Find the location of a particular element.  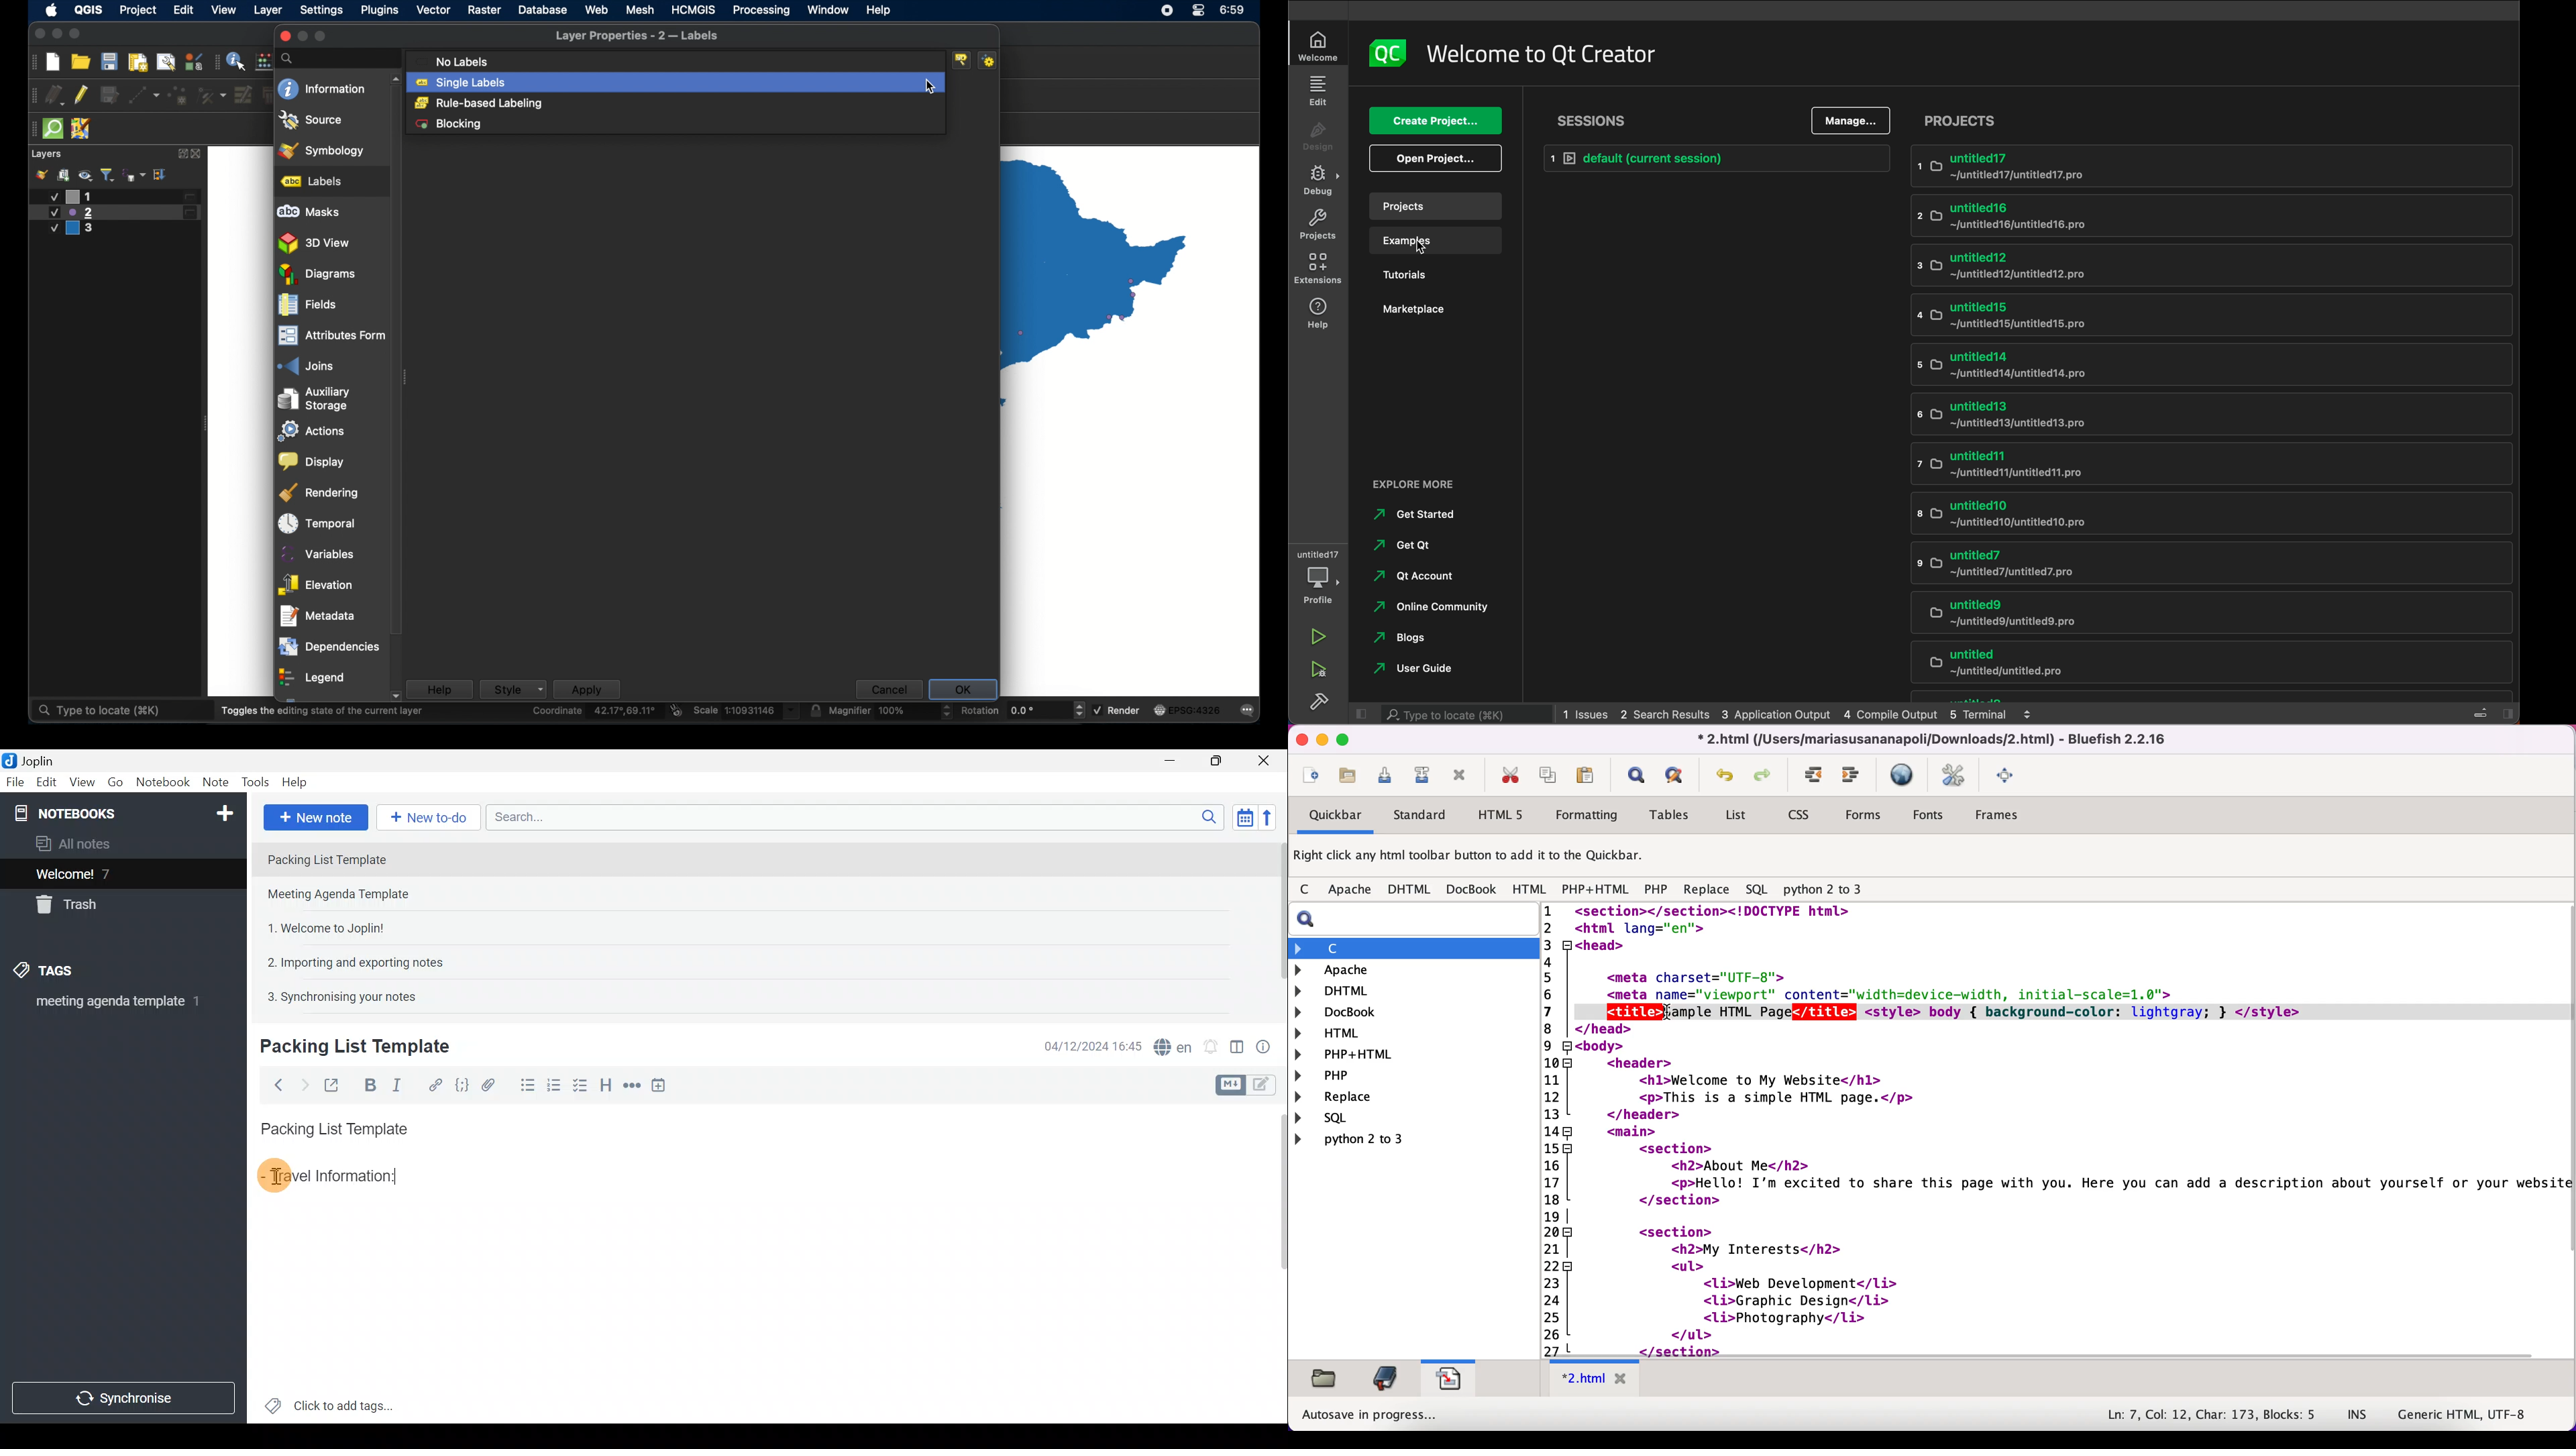

raster is located at coordinates (484, 10).